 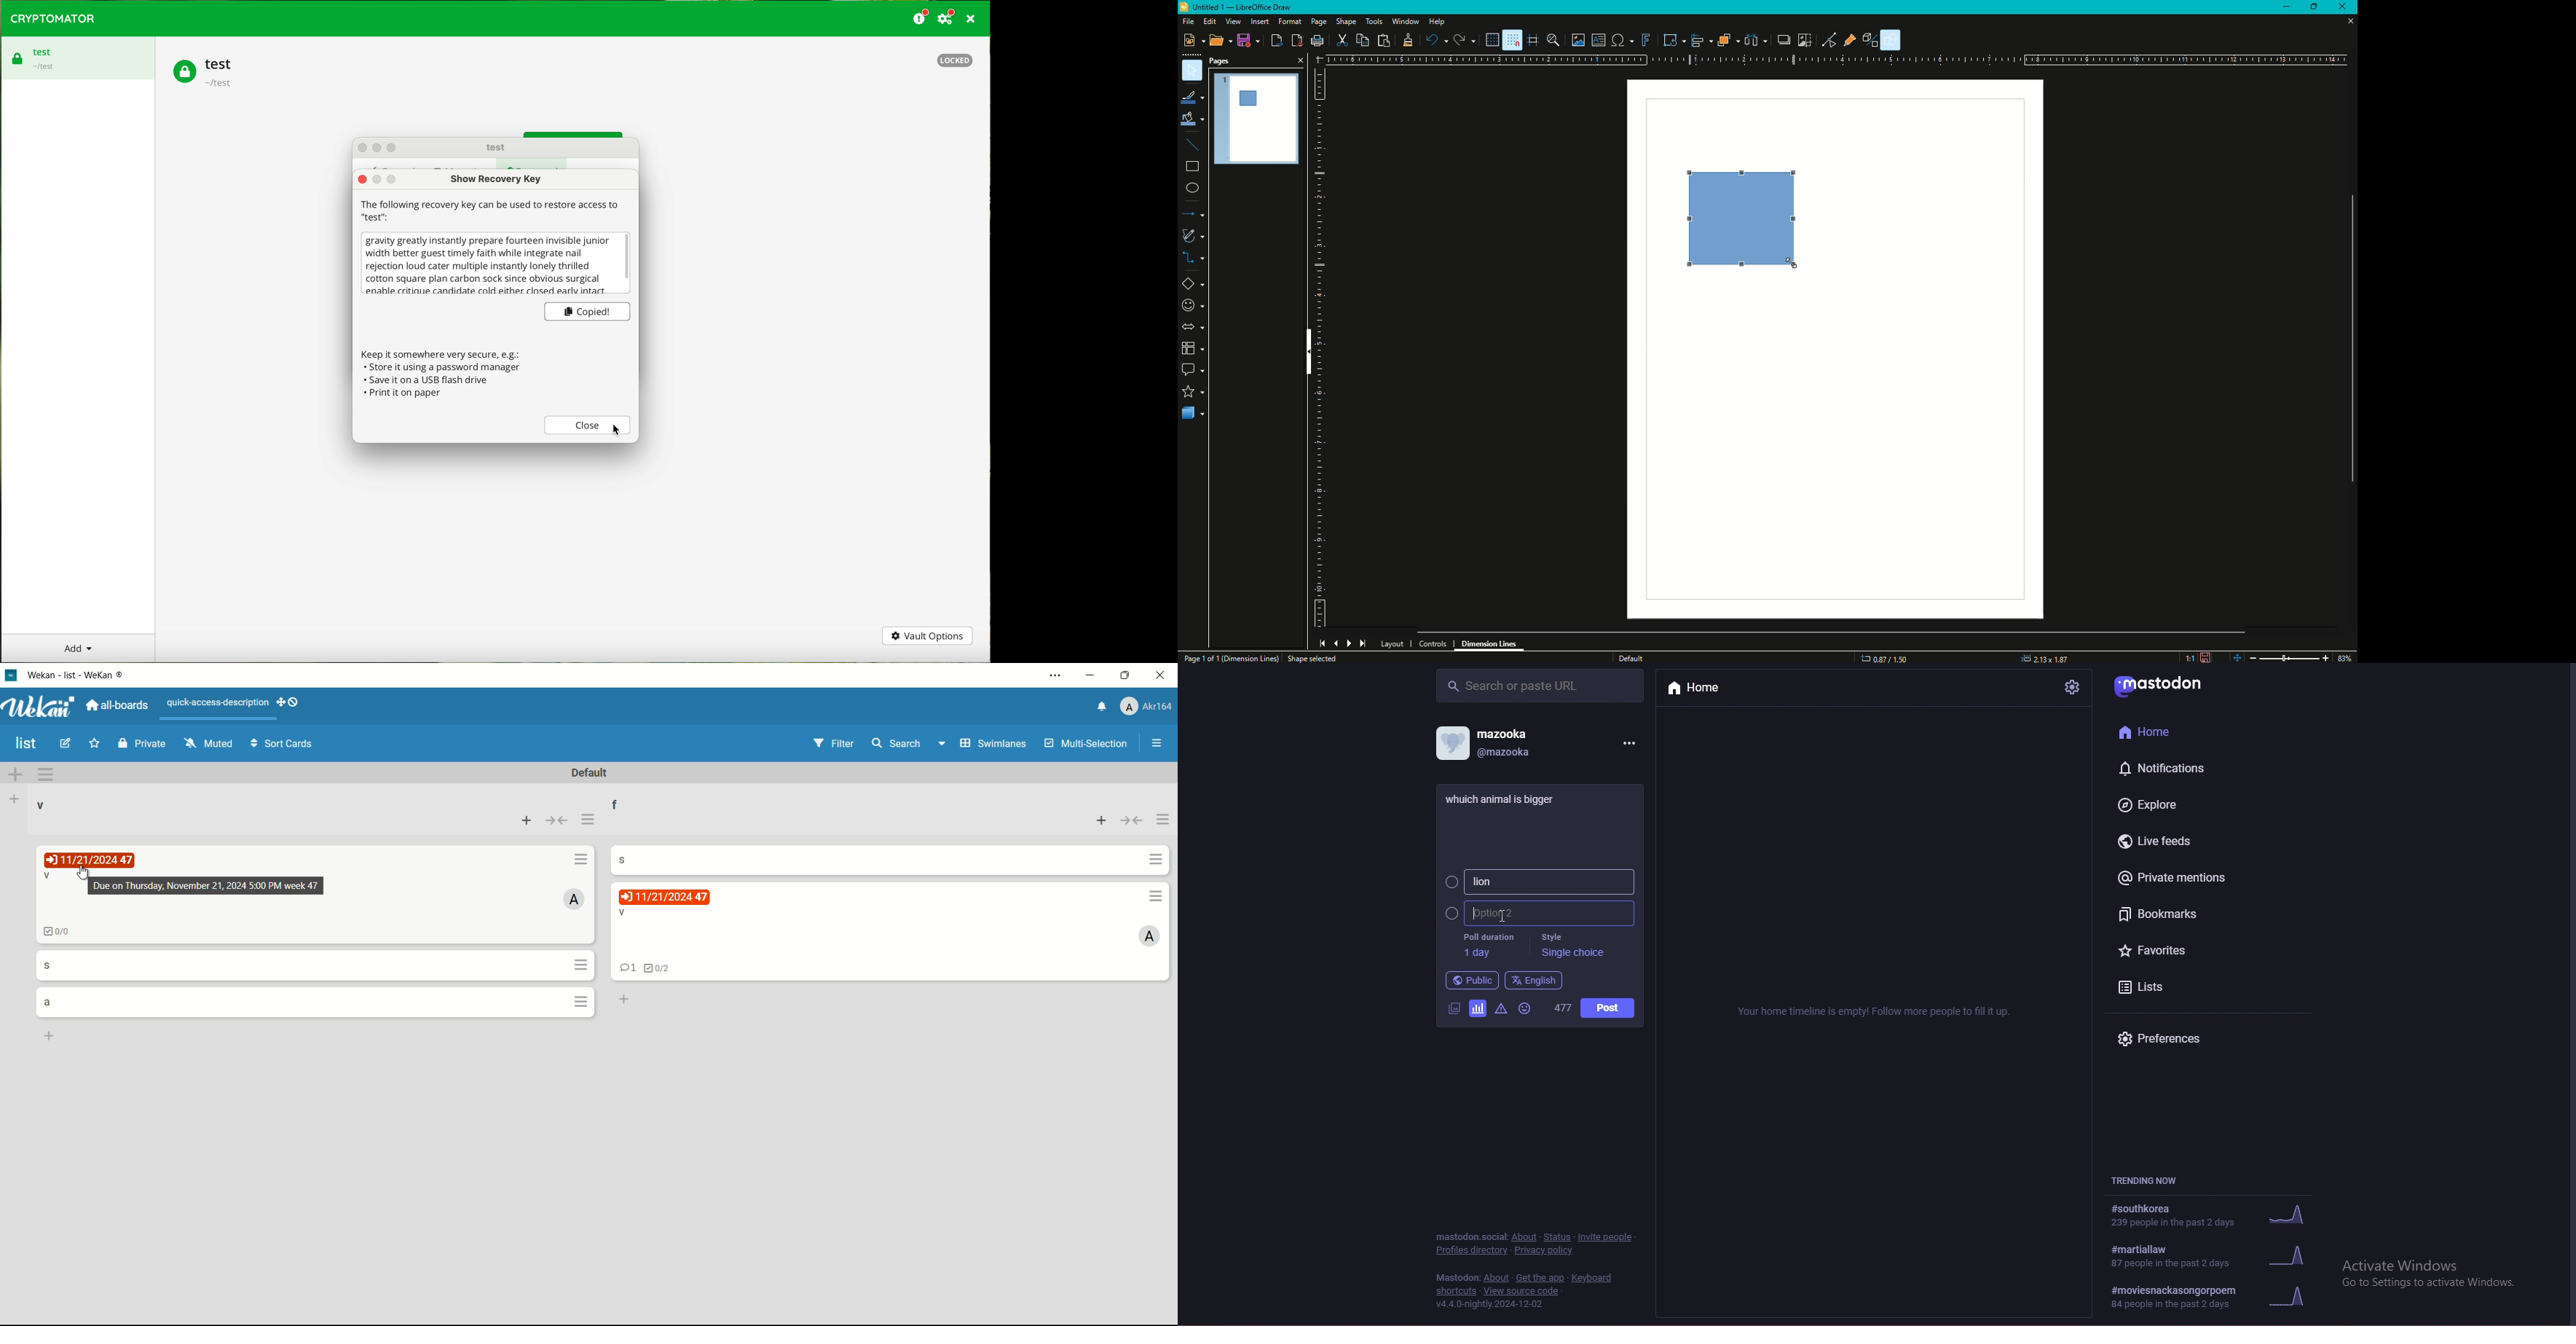 I want to click on privacy policy, so click(x=1546, y=1250).